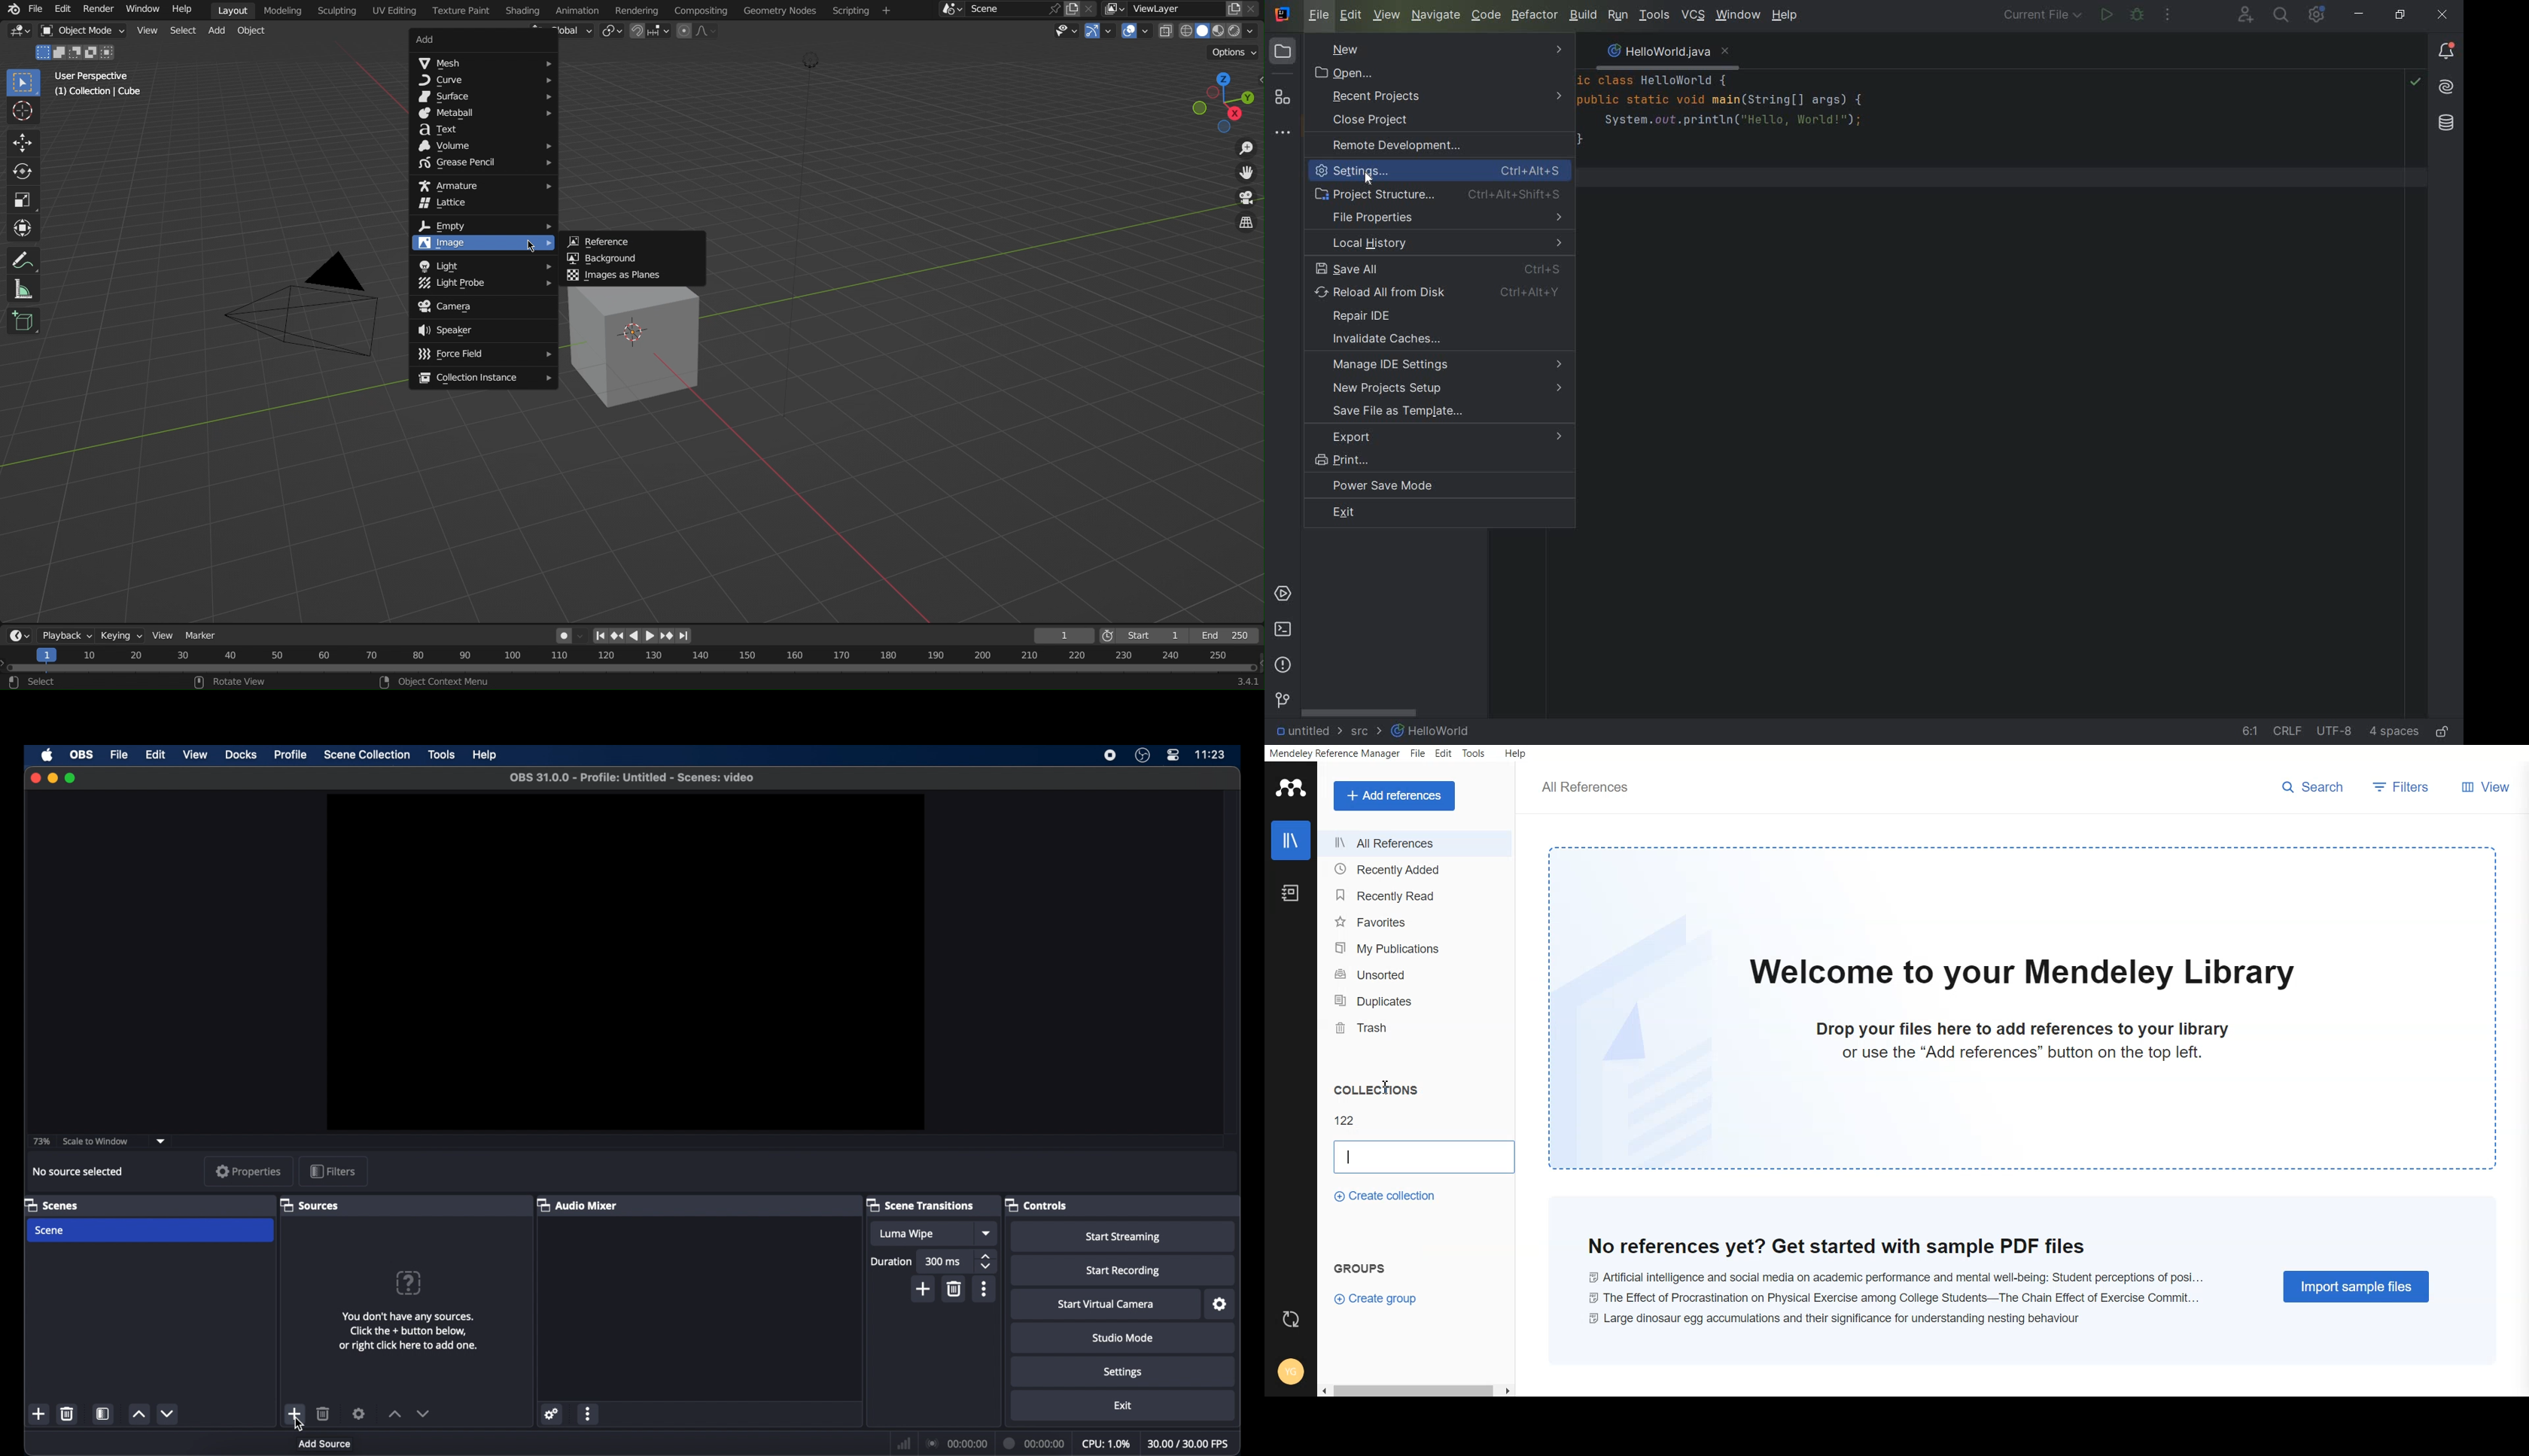  Describe the element at coordinates (52, 778) in the screenshot. I see `minimize` at that location.